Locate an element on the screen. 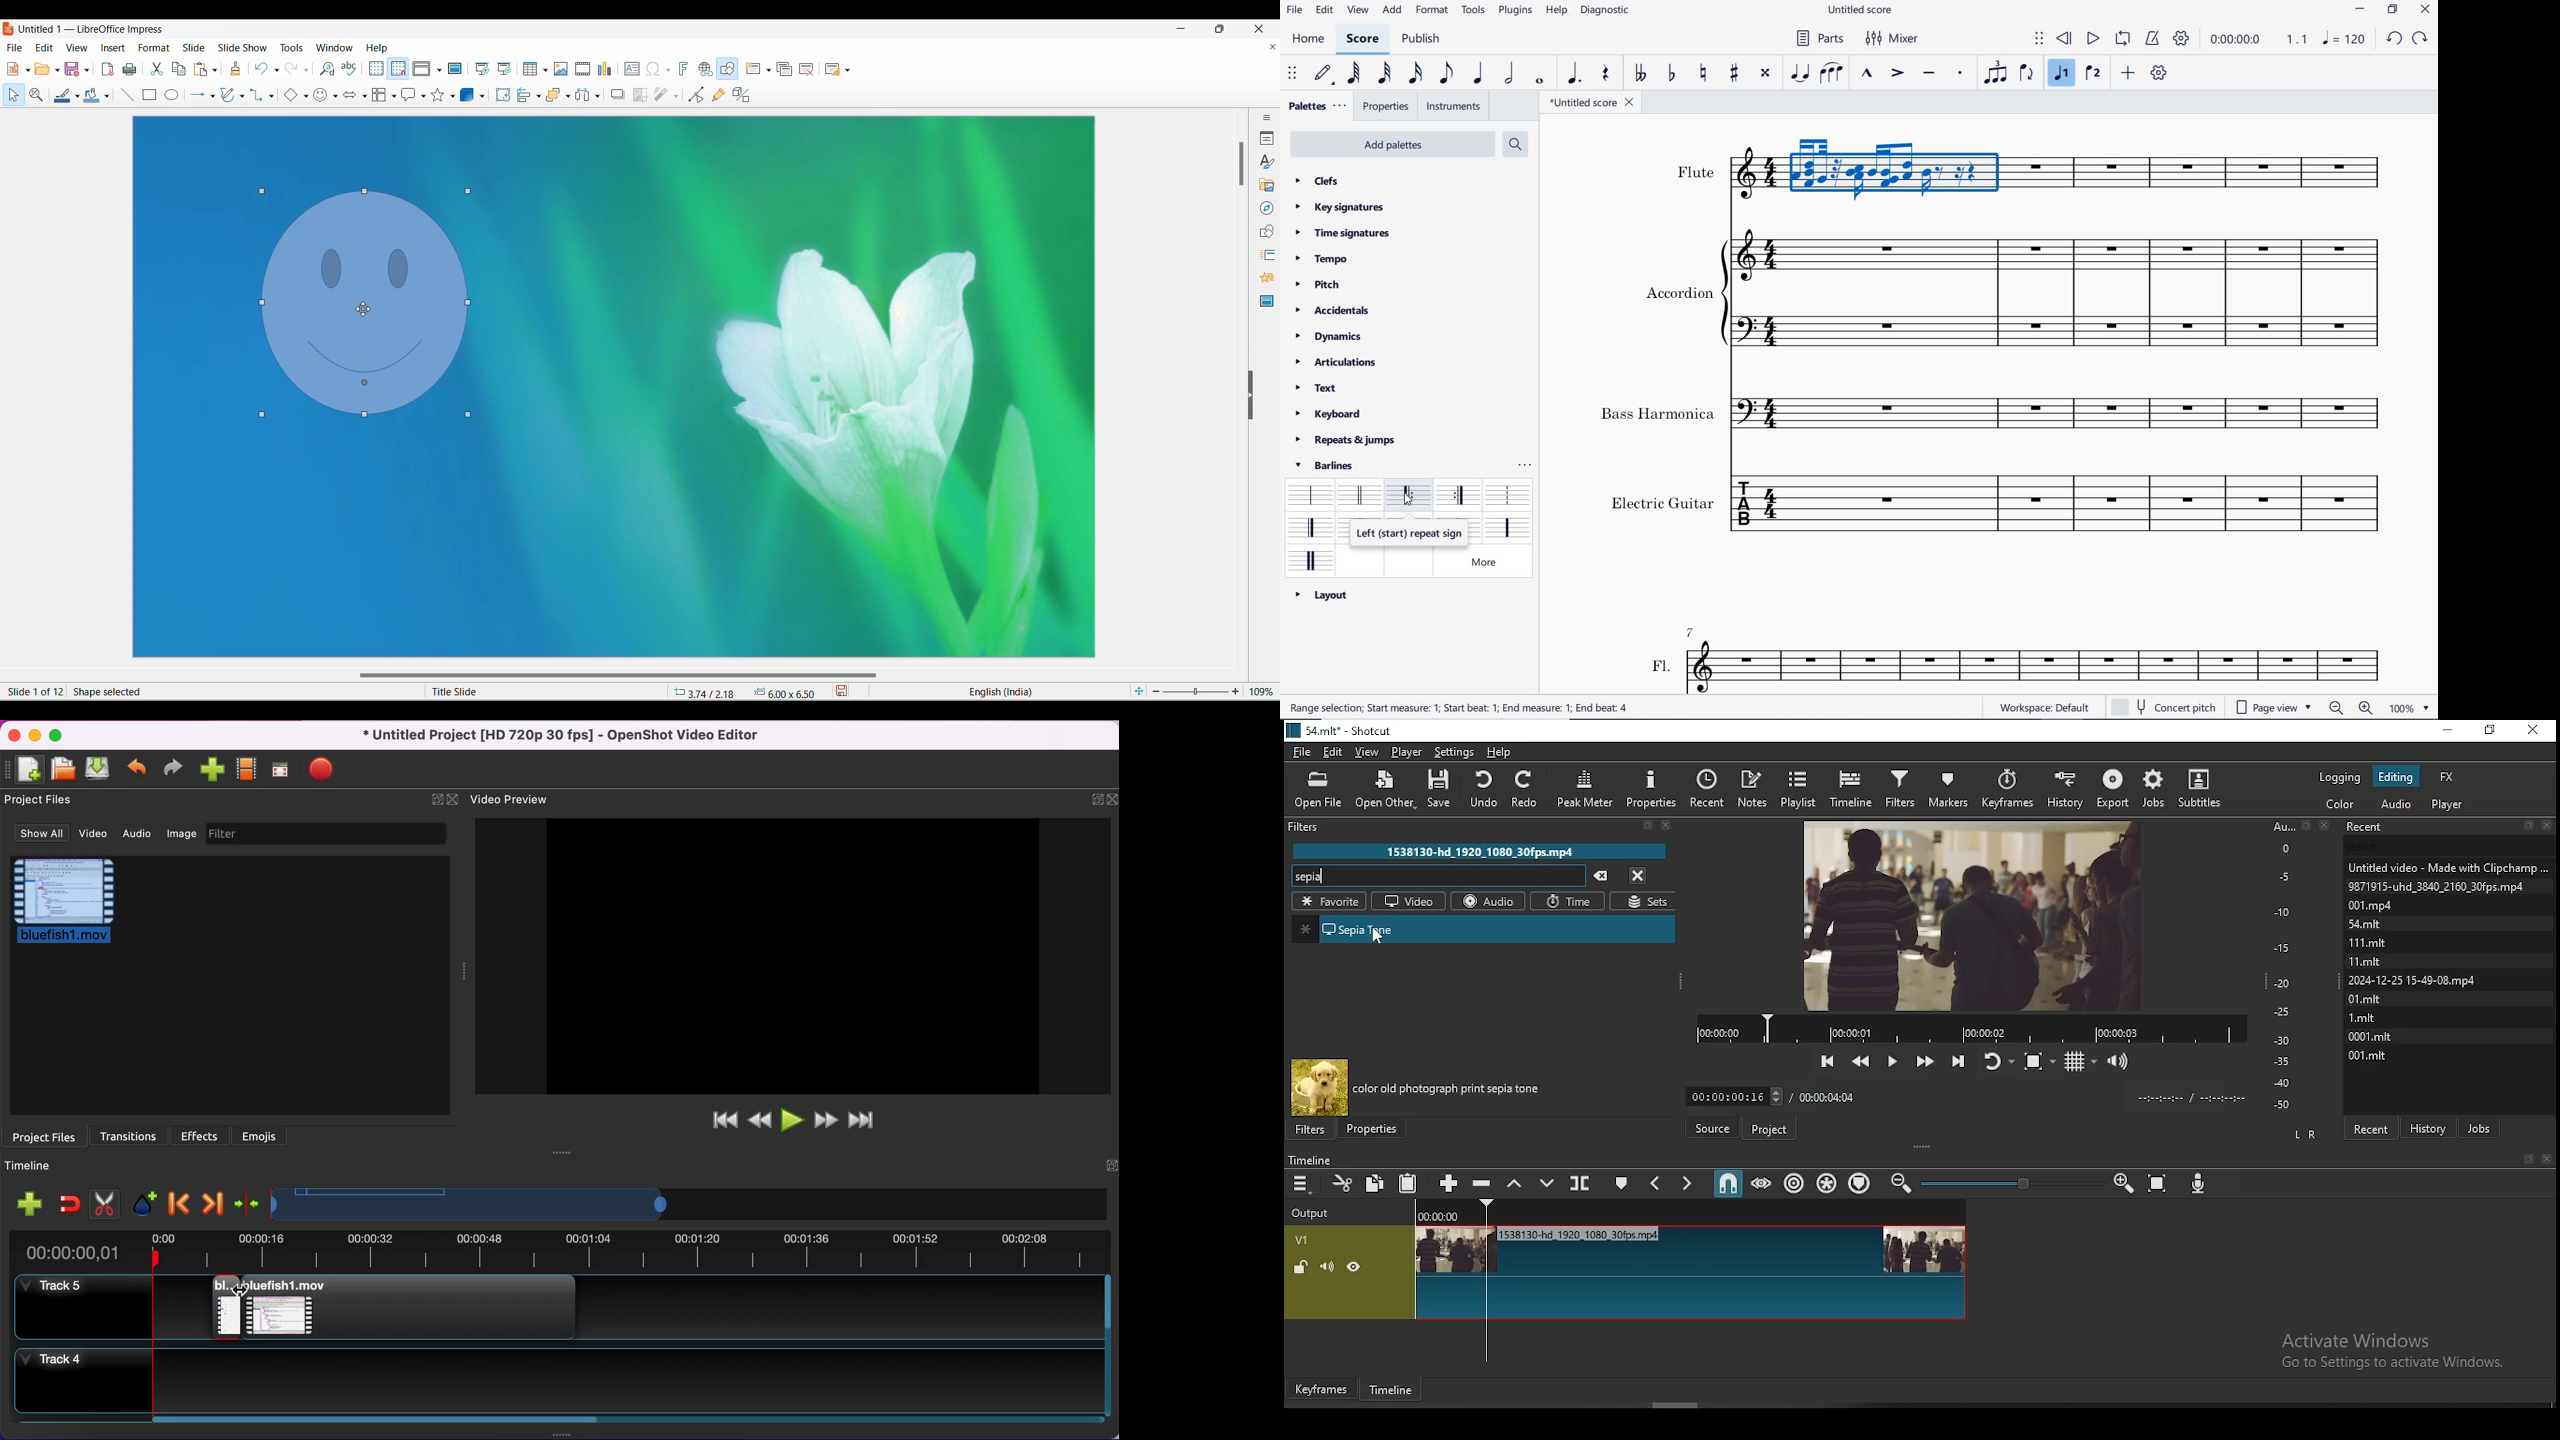 The width and height of the screenshot is (2576, 1456). Minimize is located at coordinates (1181, 29).